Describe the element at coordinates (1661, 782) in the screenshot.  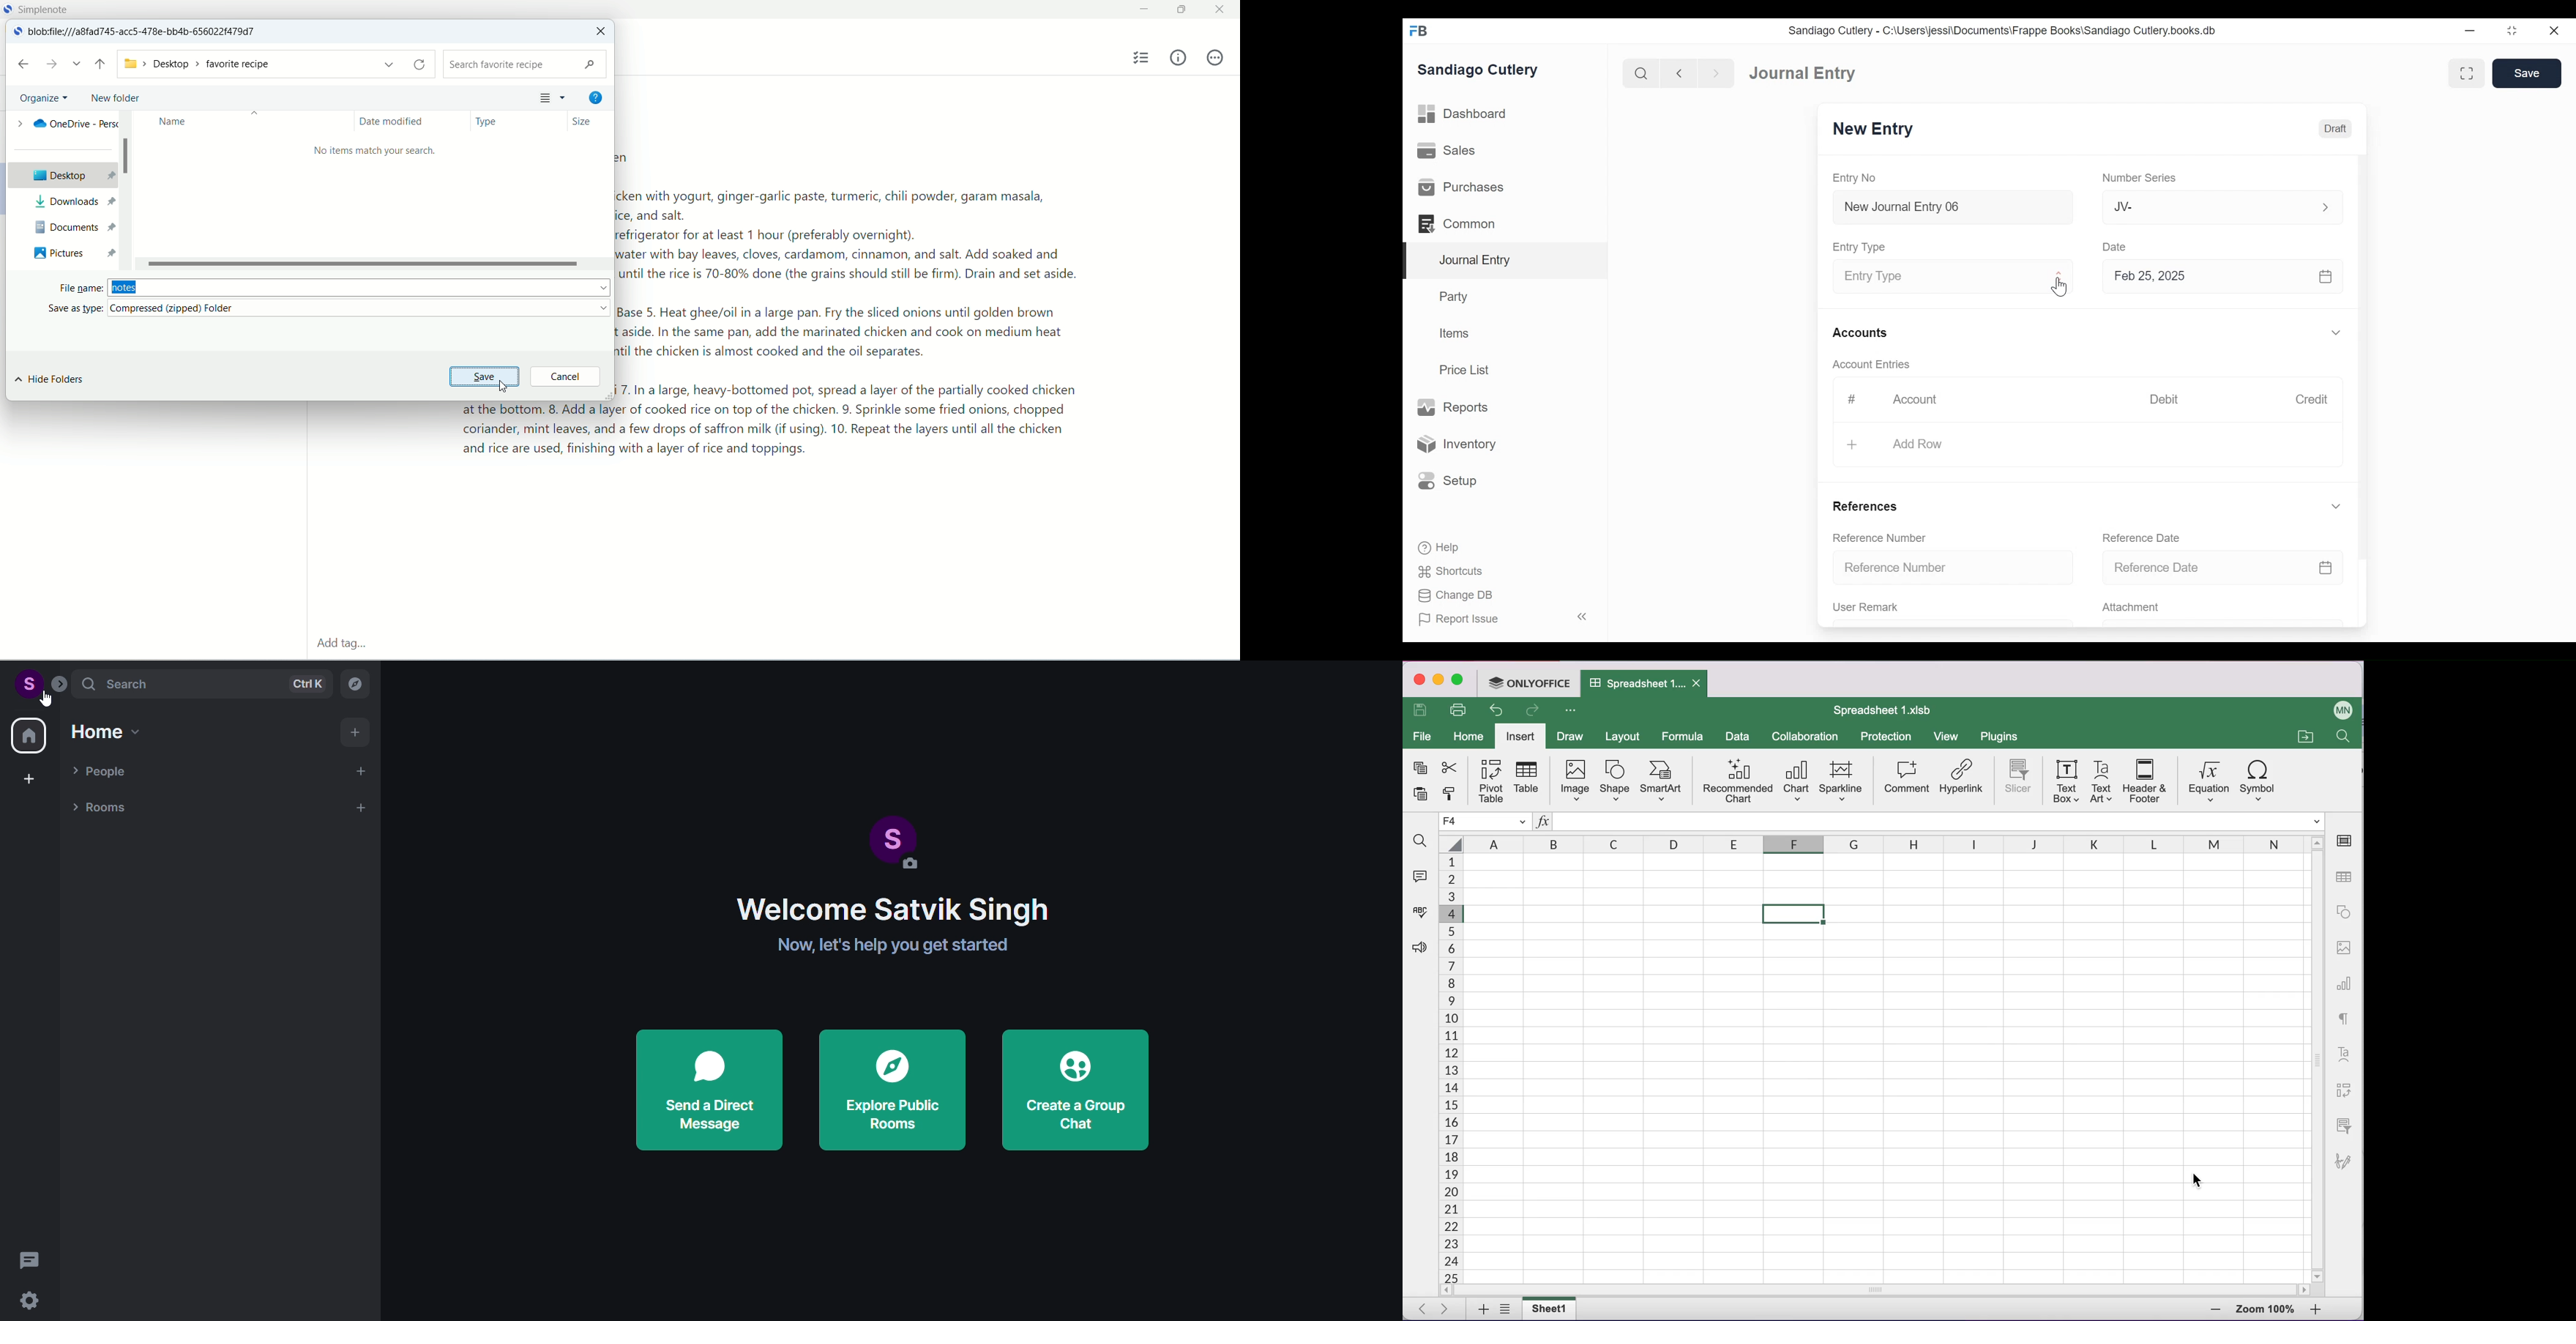
I see `smart art` at that location.